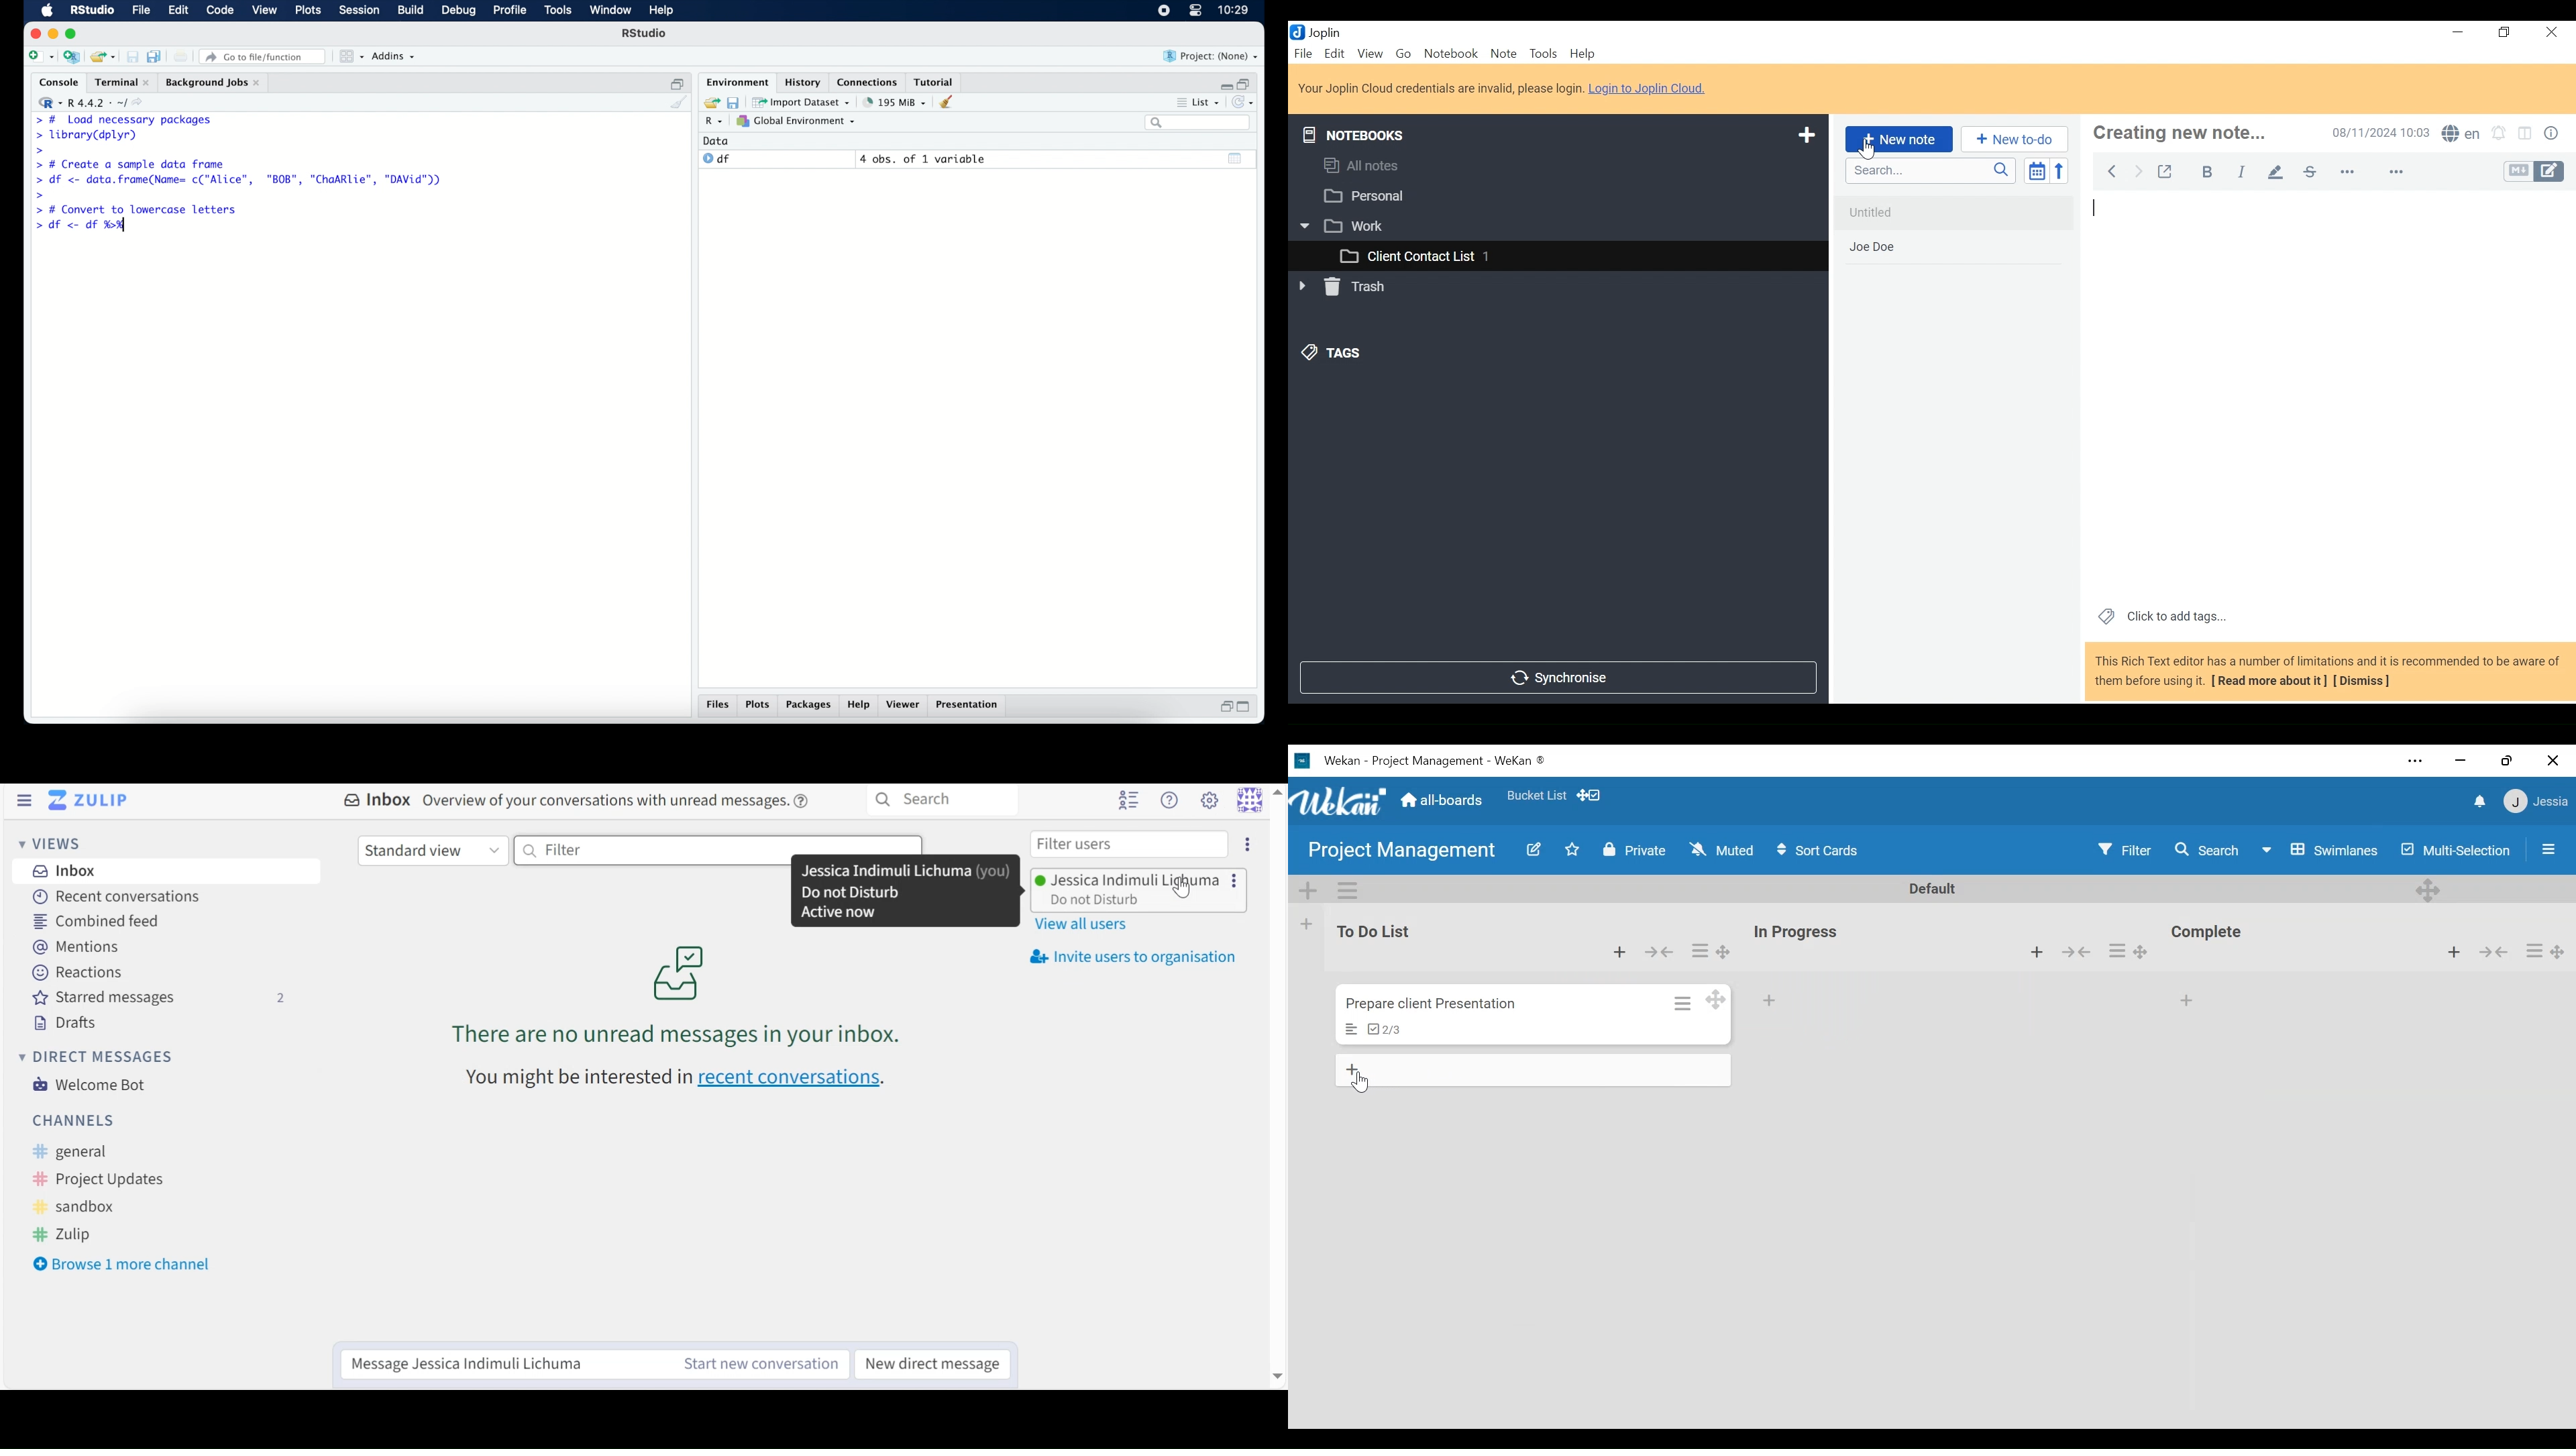 The width and height of the screenshot is (2576, 1456). Describe the element at coordinates (1309, 887) in the screenshot. I see `Add Swimlane` at that location.